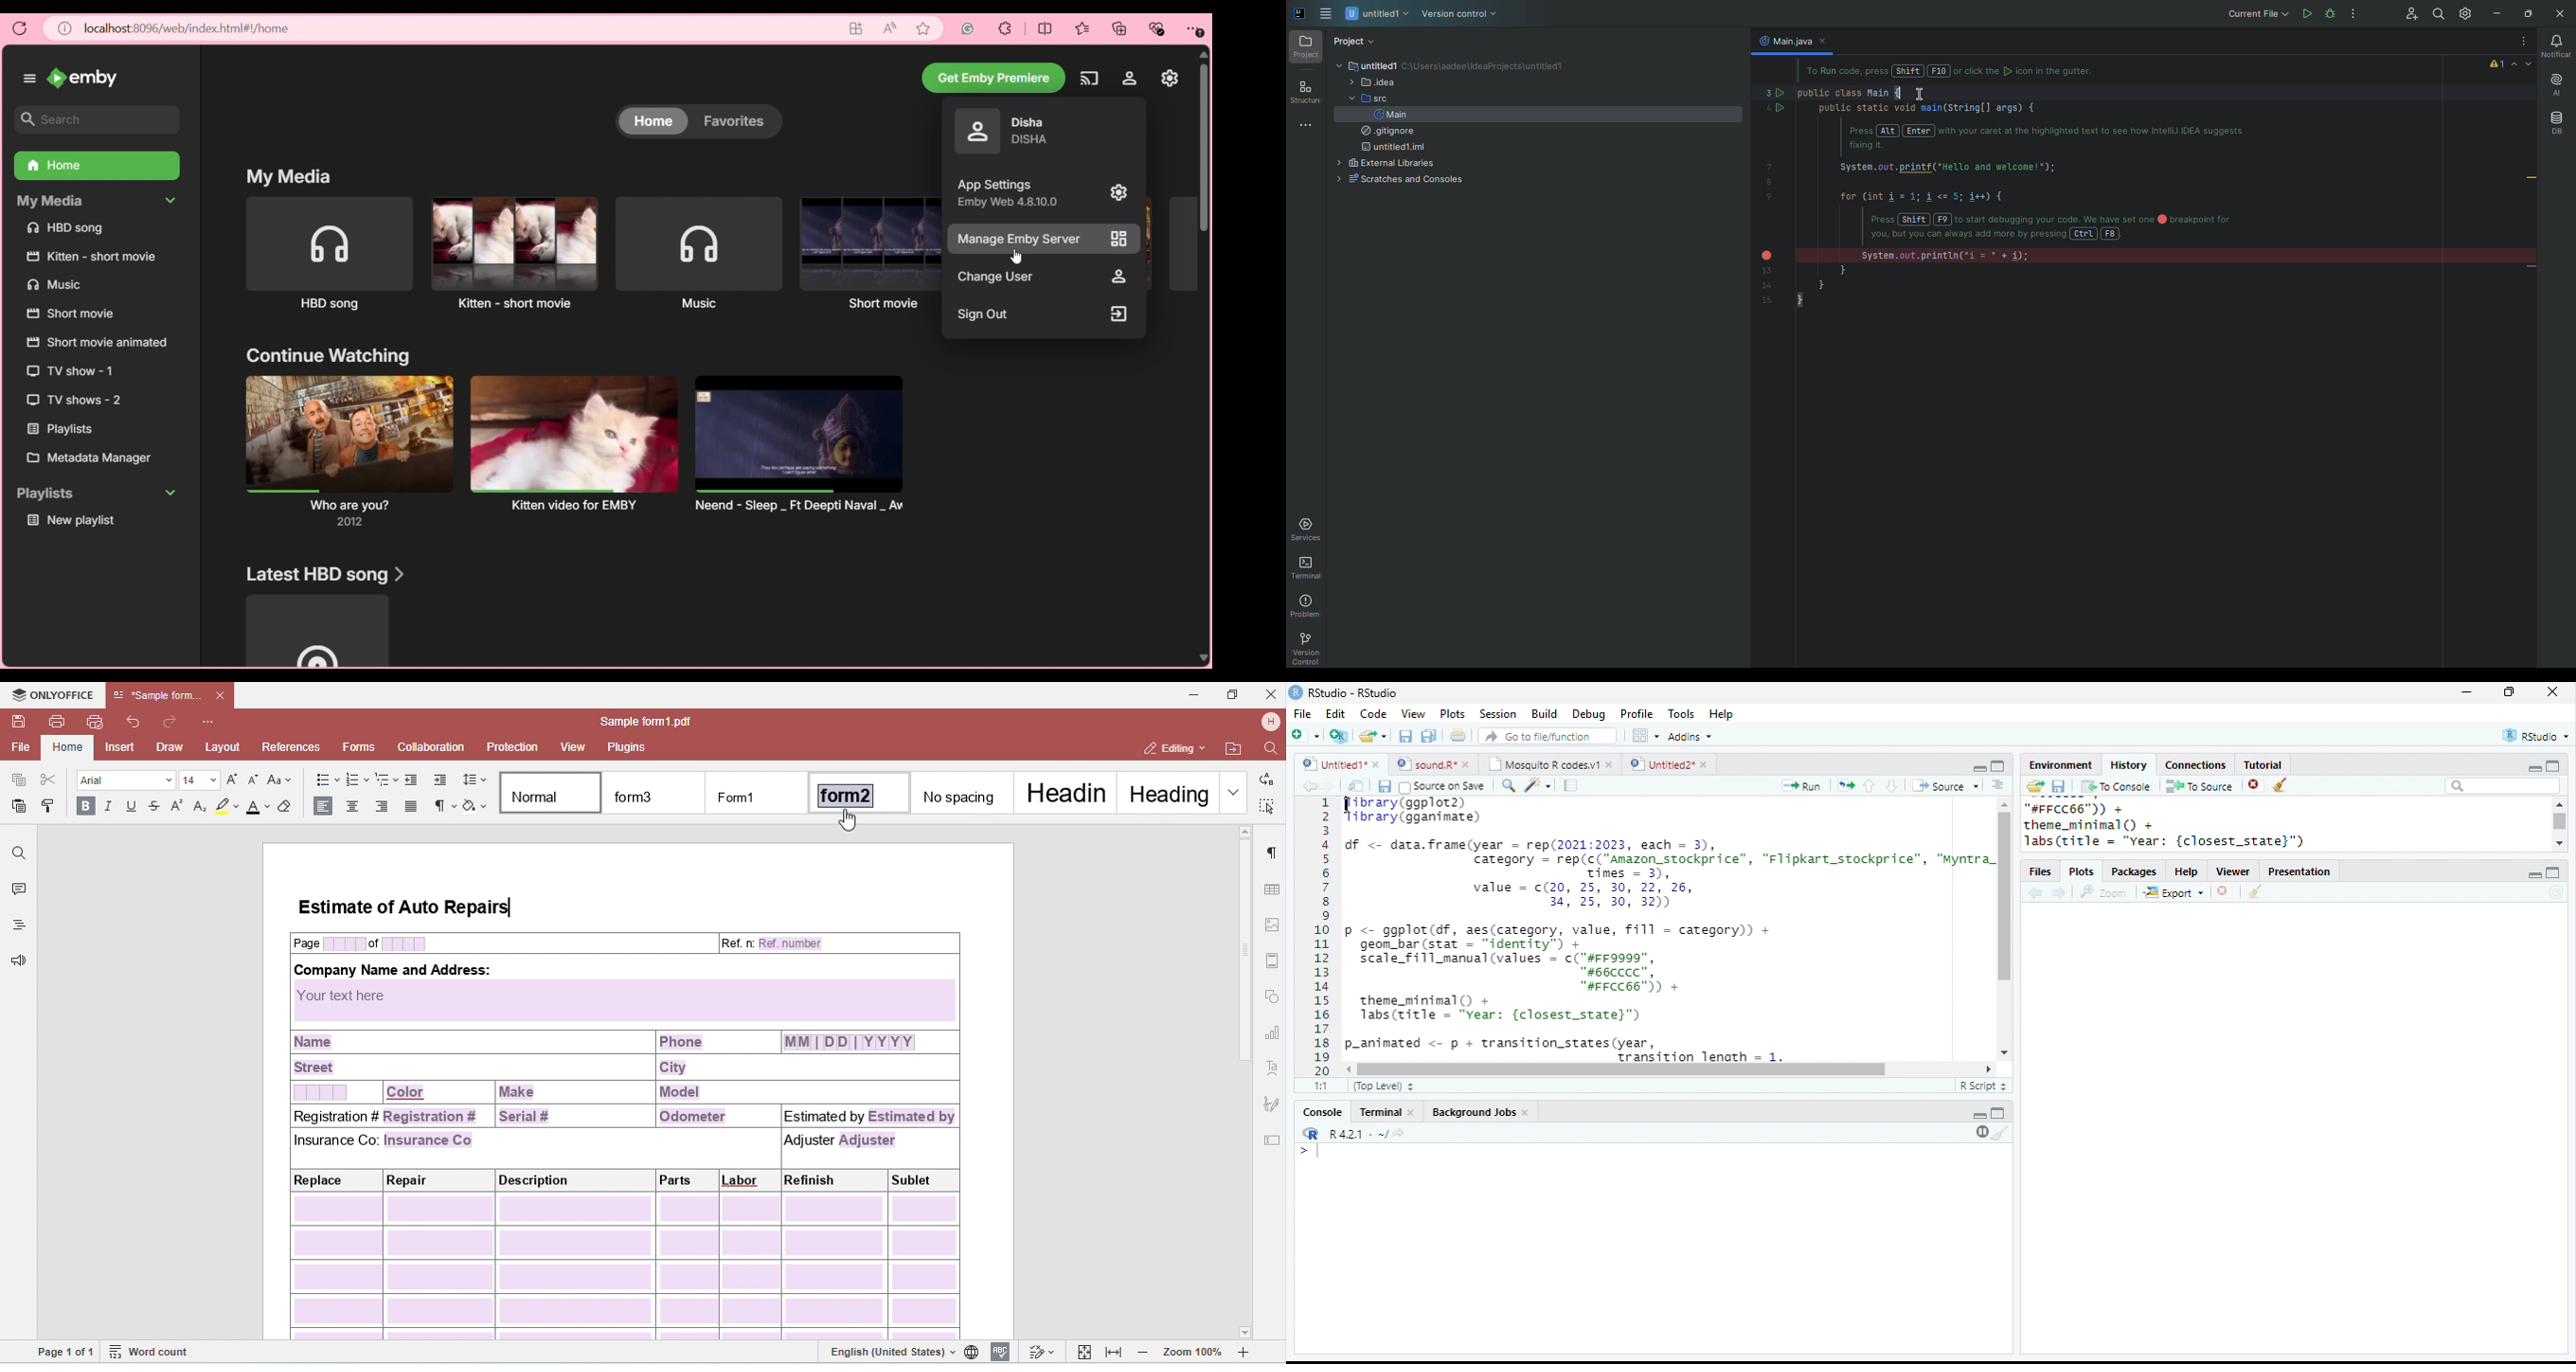 The image size is (2576, 1372). Describe the element at coordinates (1442, 787) in the screenshot. I see `Source on Save` at that location.